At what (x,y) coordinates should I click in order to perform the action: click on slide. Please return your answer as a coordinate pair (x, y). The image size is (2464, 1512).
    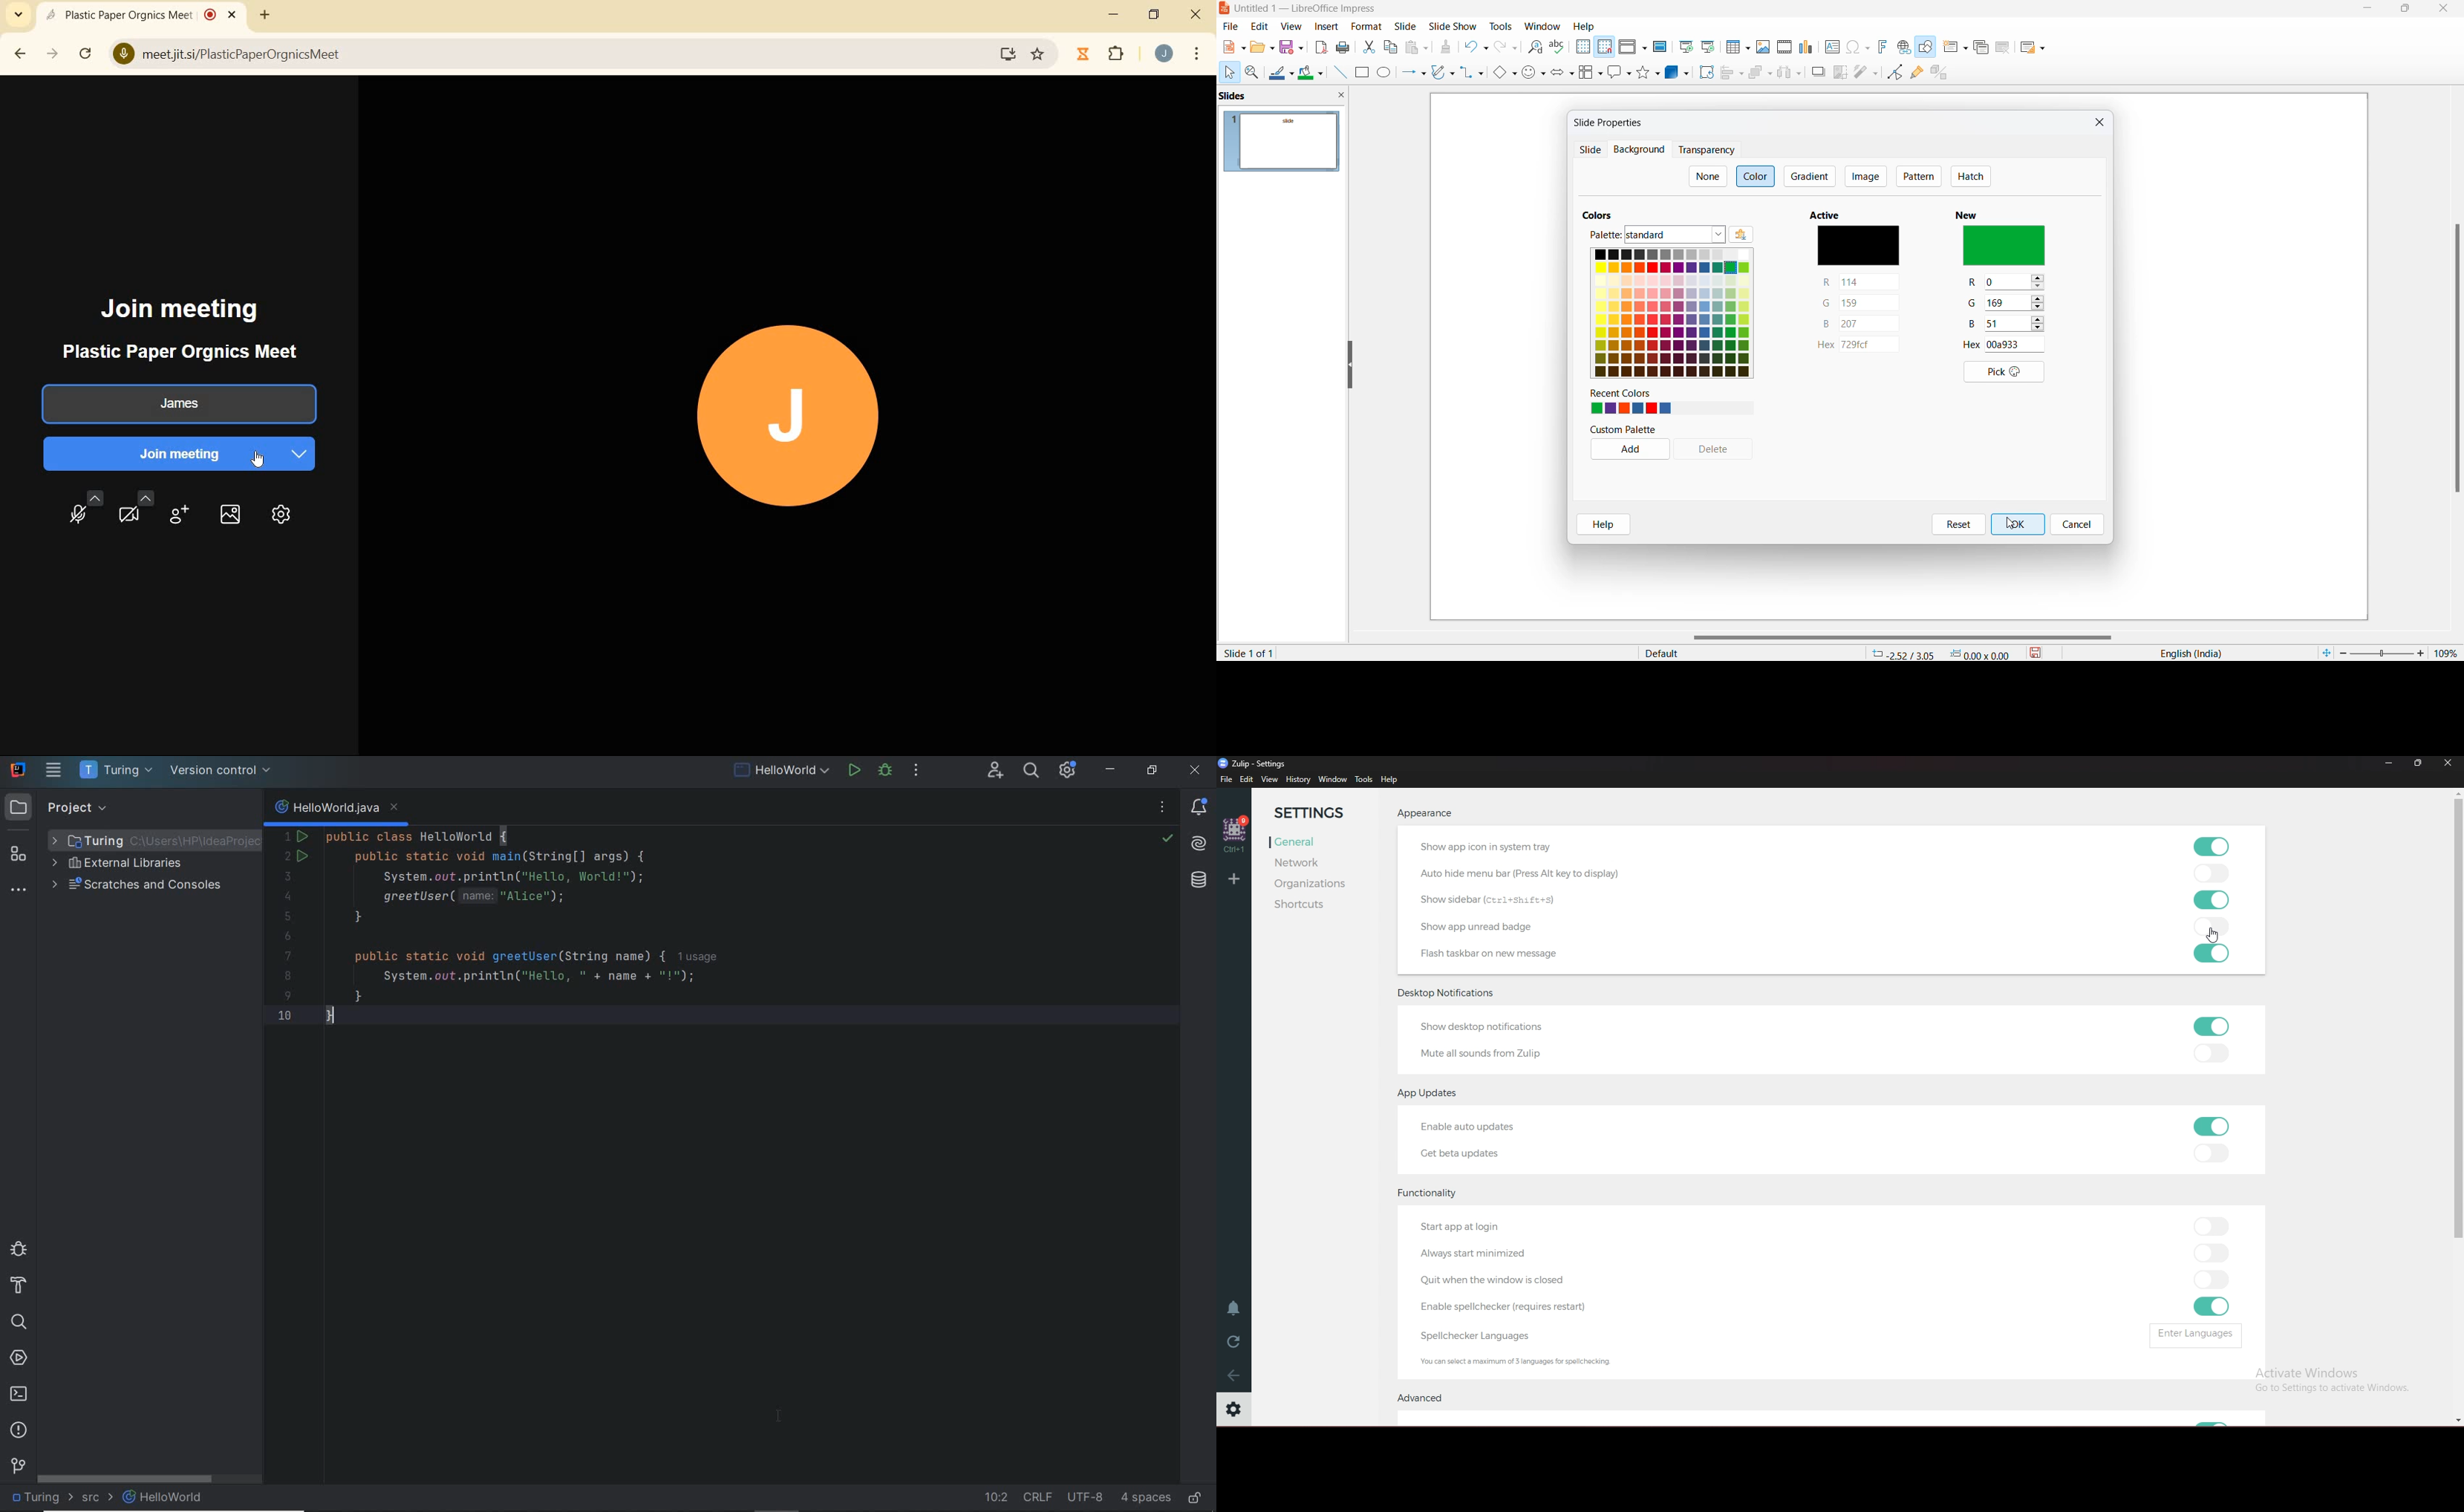
    Looking at the image, I should click on (1366, 27).